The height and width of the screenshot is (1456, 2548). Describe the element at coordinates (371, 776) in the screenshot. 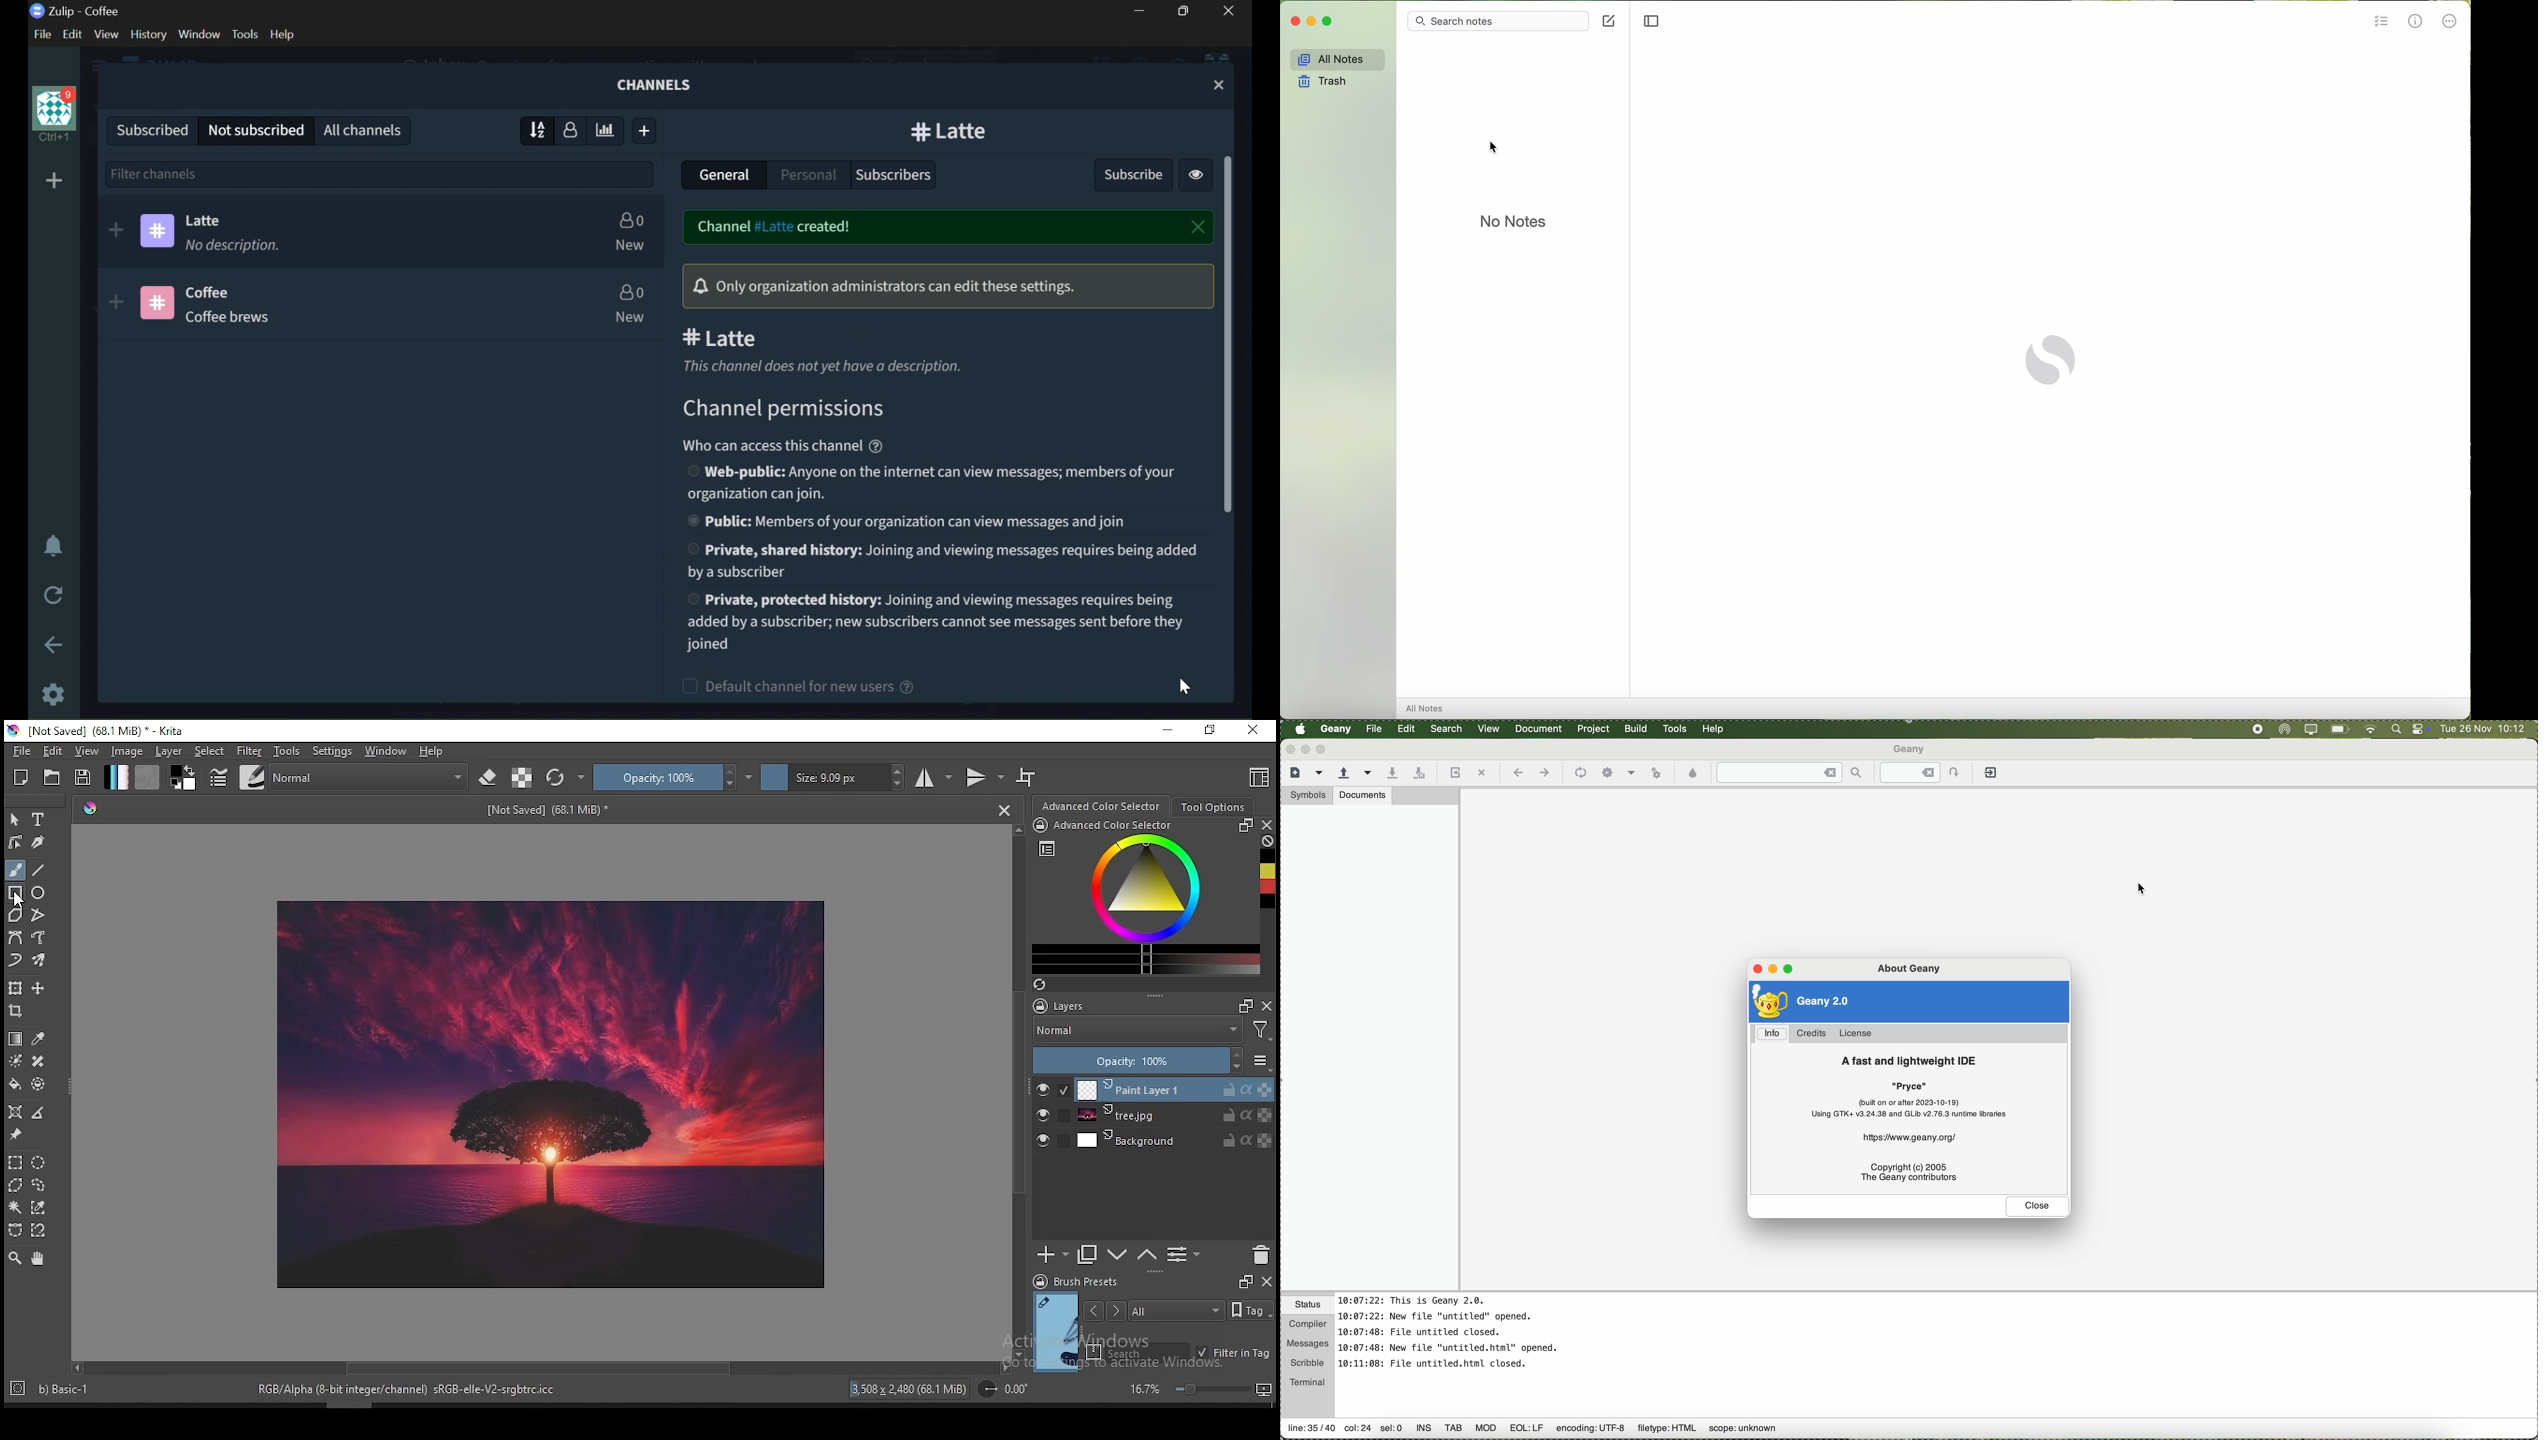

I see `blending mode` at that location.